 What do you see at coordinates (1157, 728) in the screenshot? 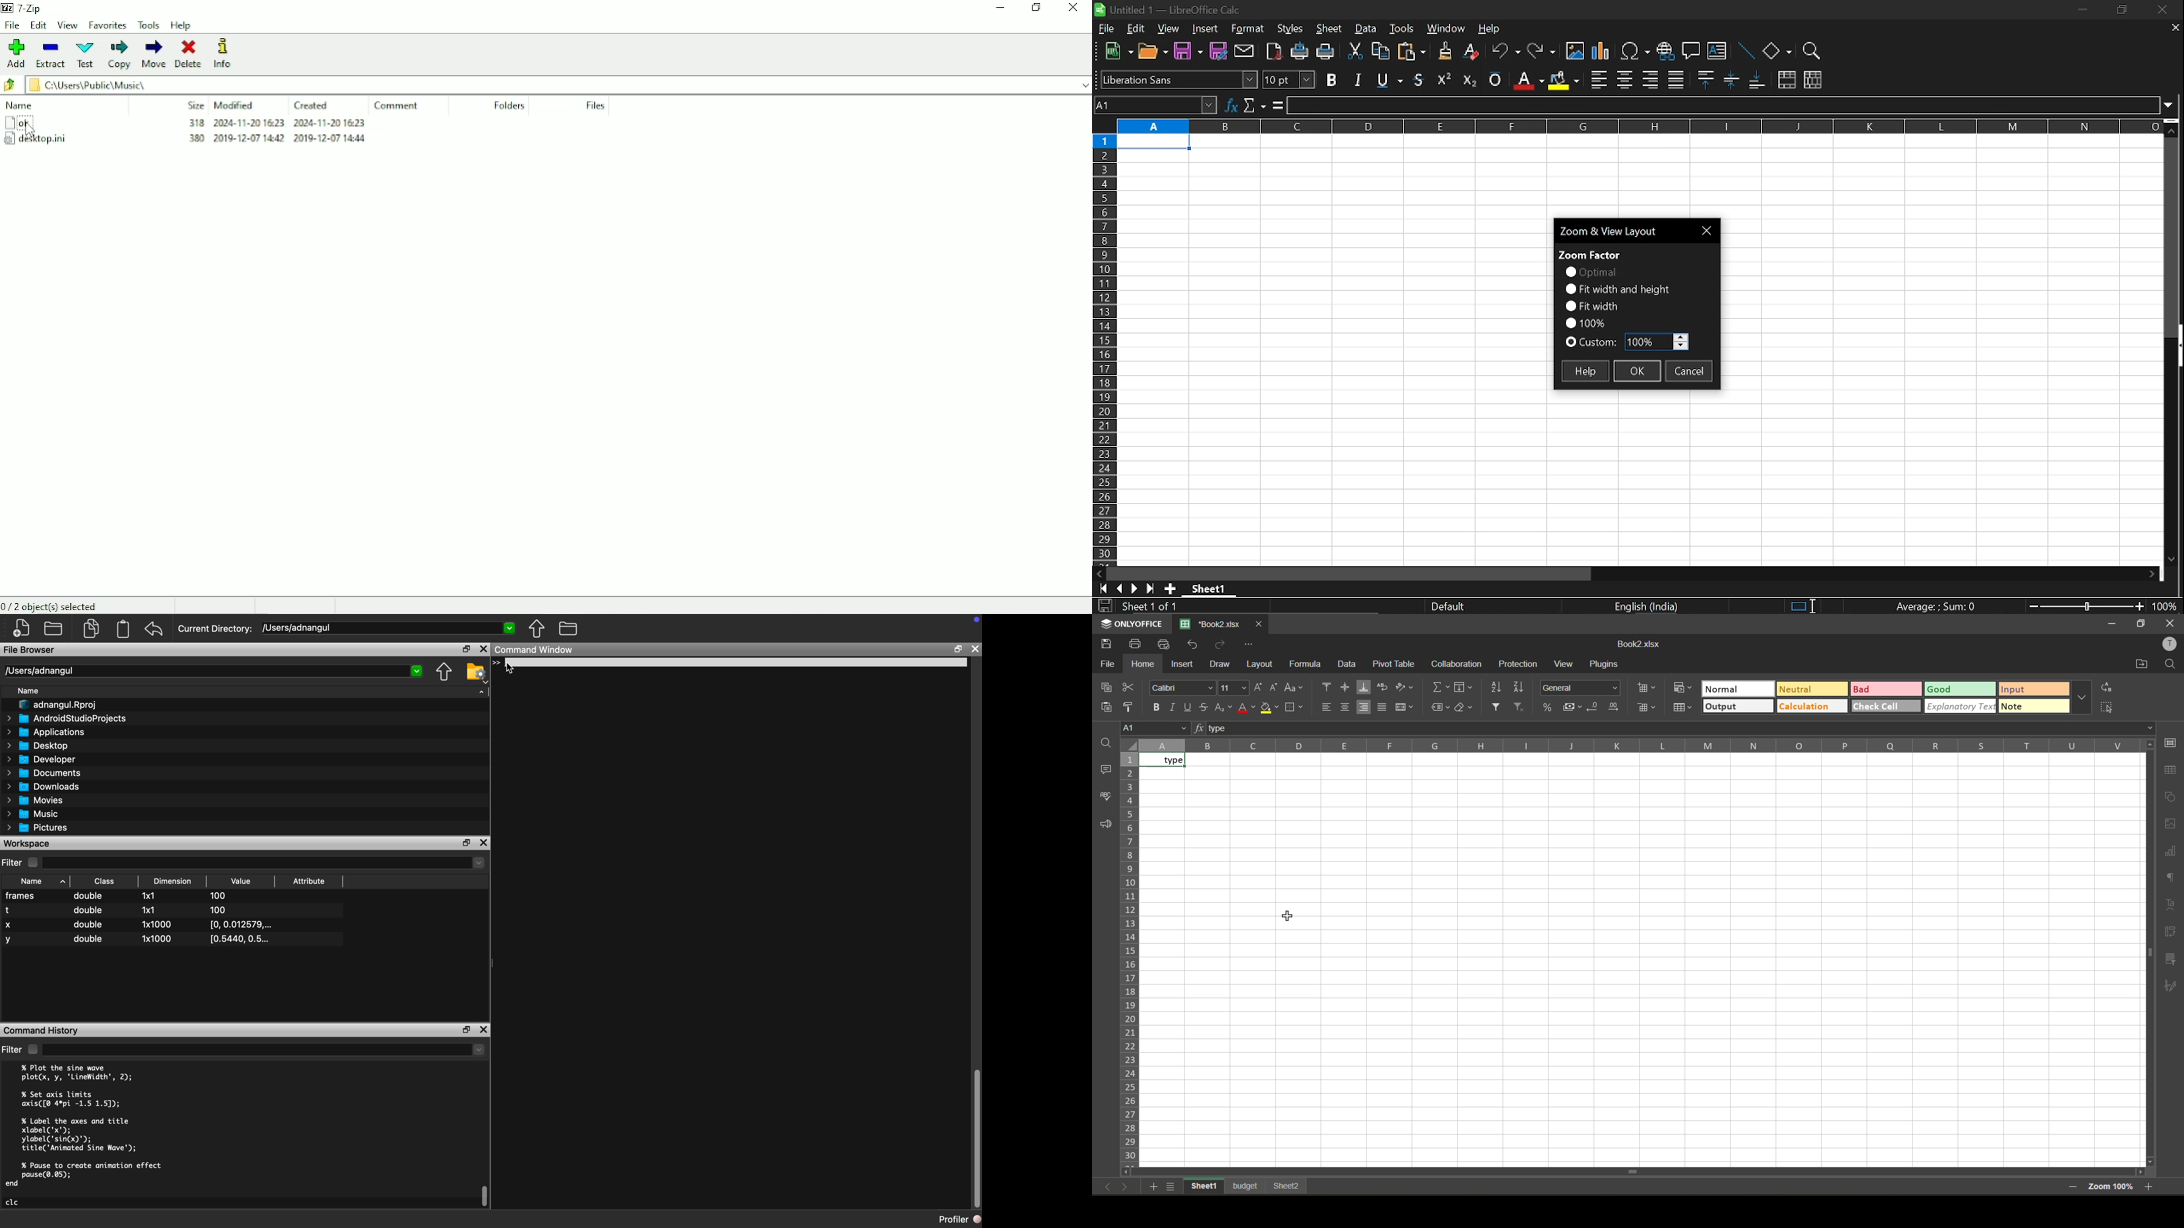
I see `cell address` at bounding box center [1157, 728].